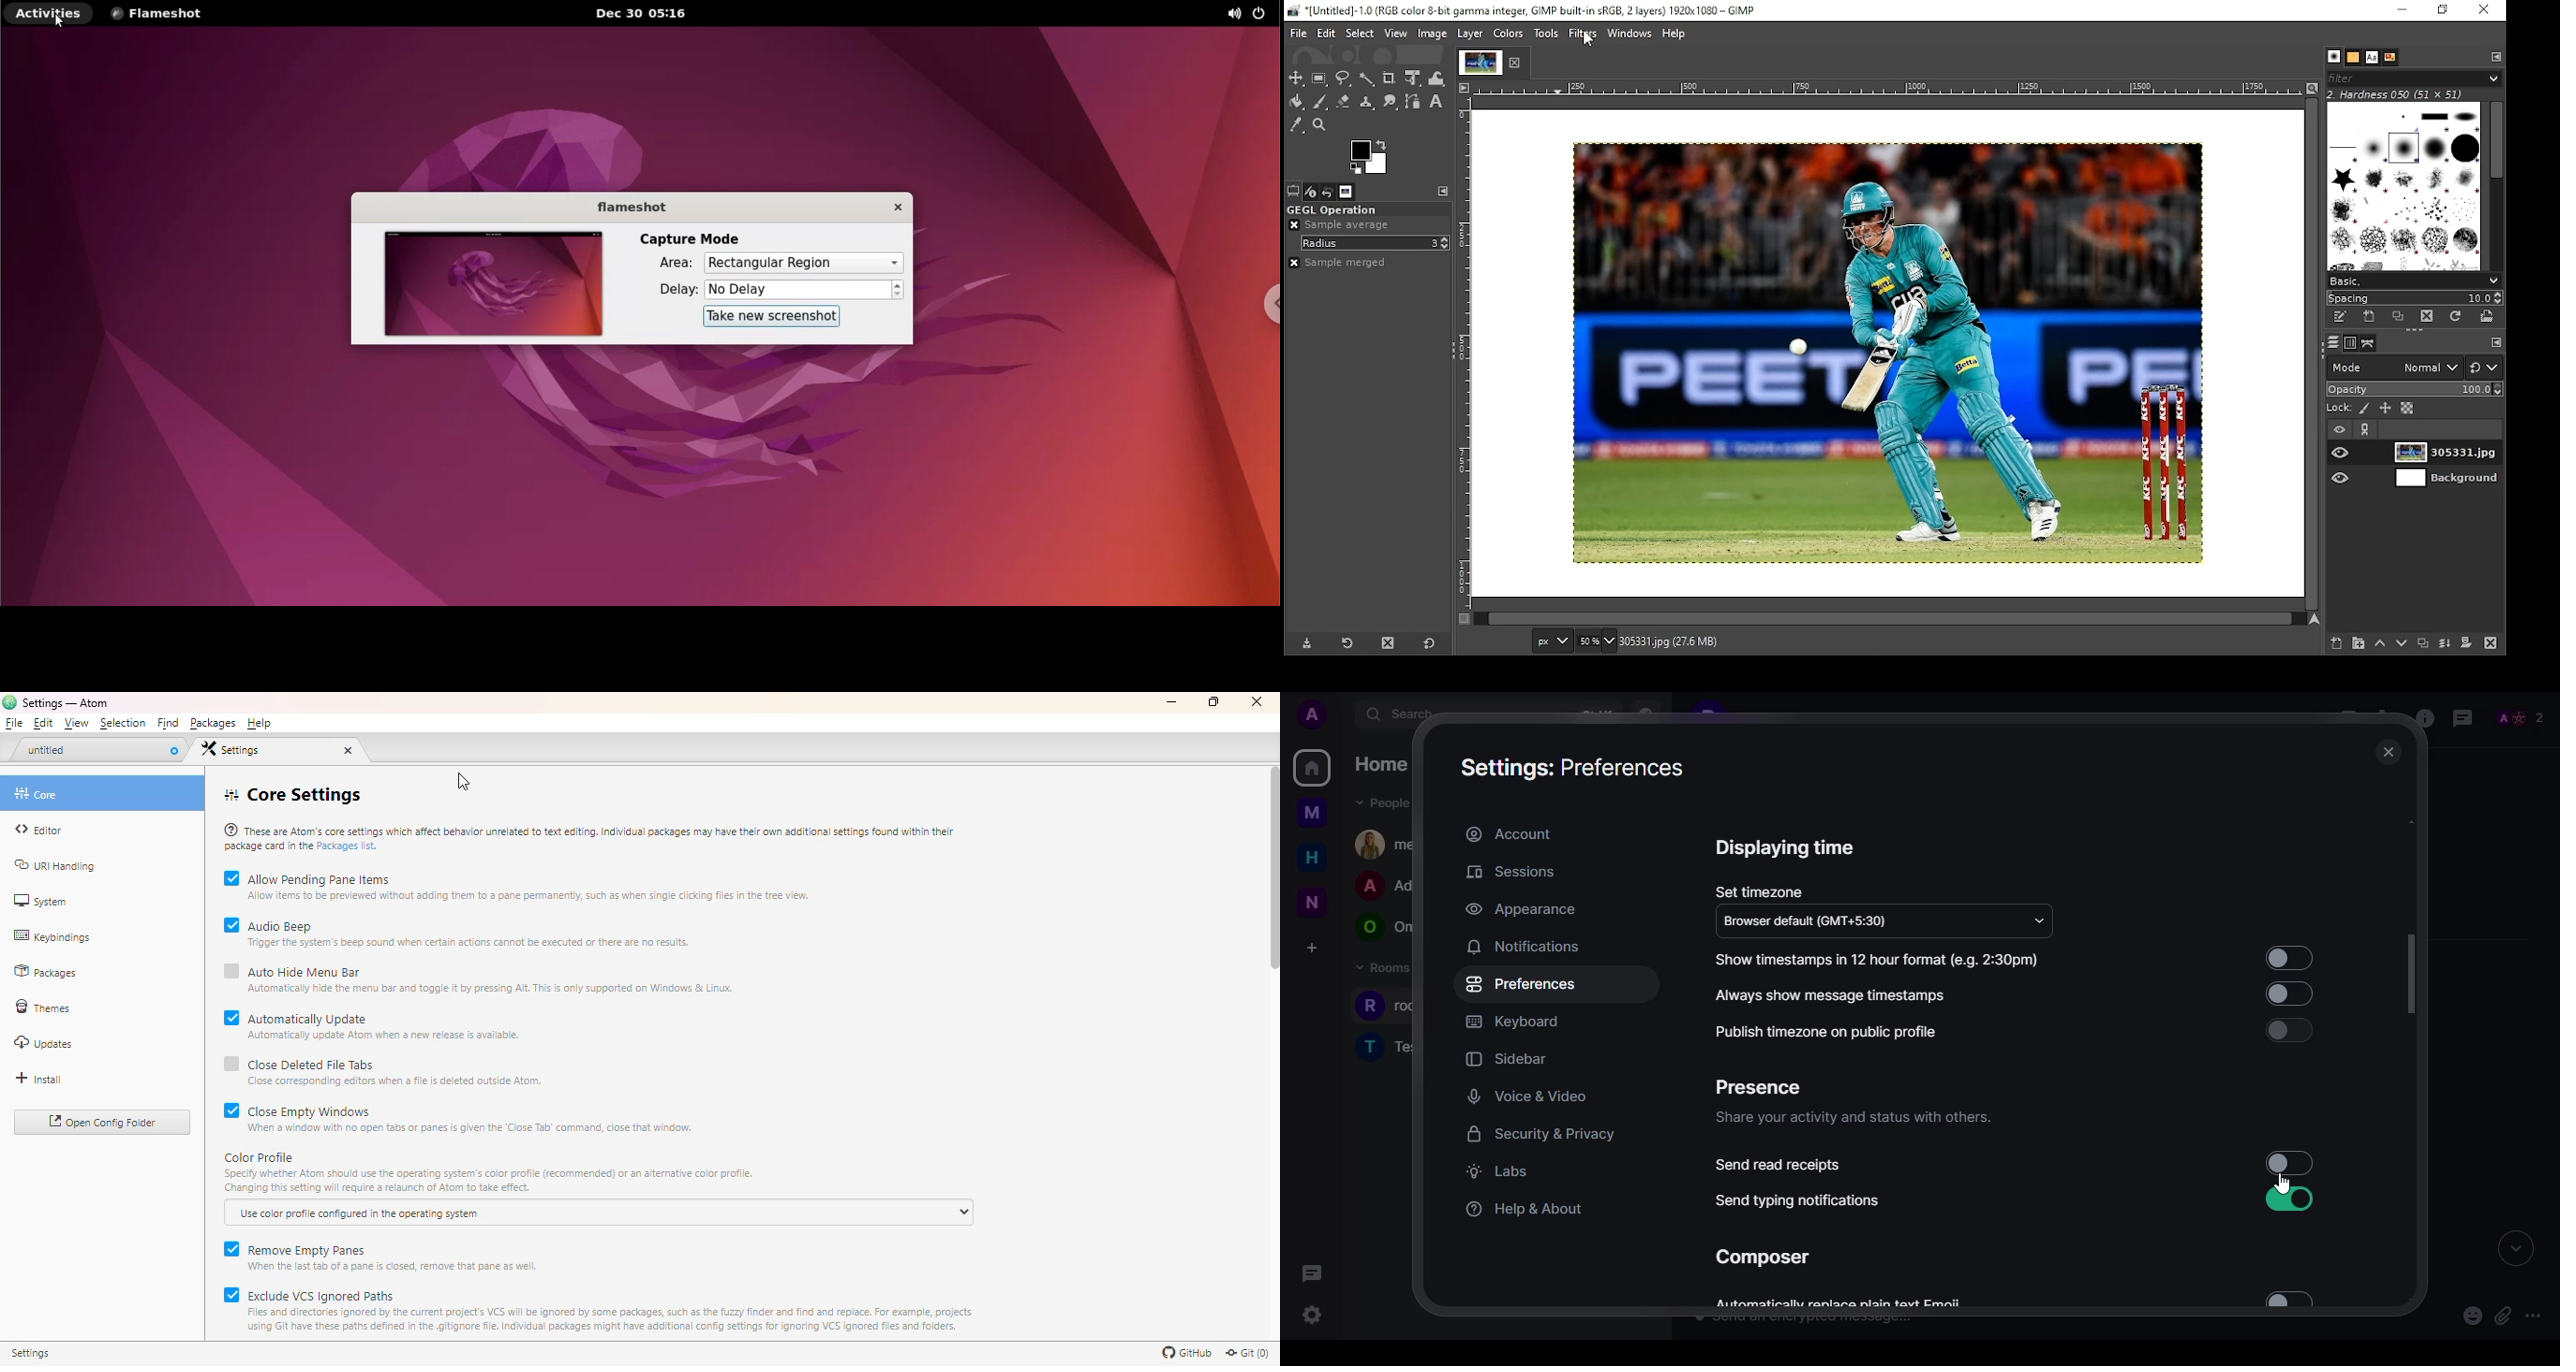  What do you see at coordinates (1366, 79) in the screenshot?
I see `fuzzy selection ` at bounding box center [1366, 79].